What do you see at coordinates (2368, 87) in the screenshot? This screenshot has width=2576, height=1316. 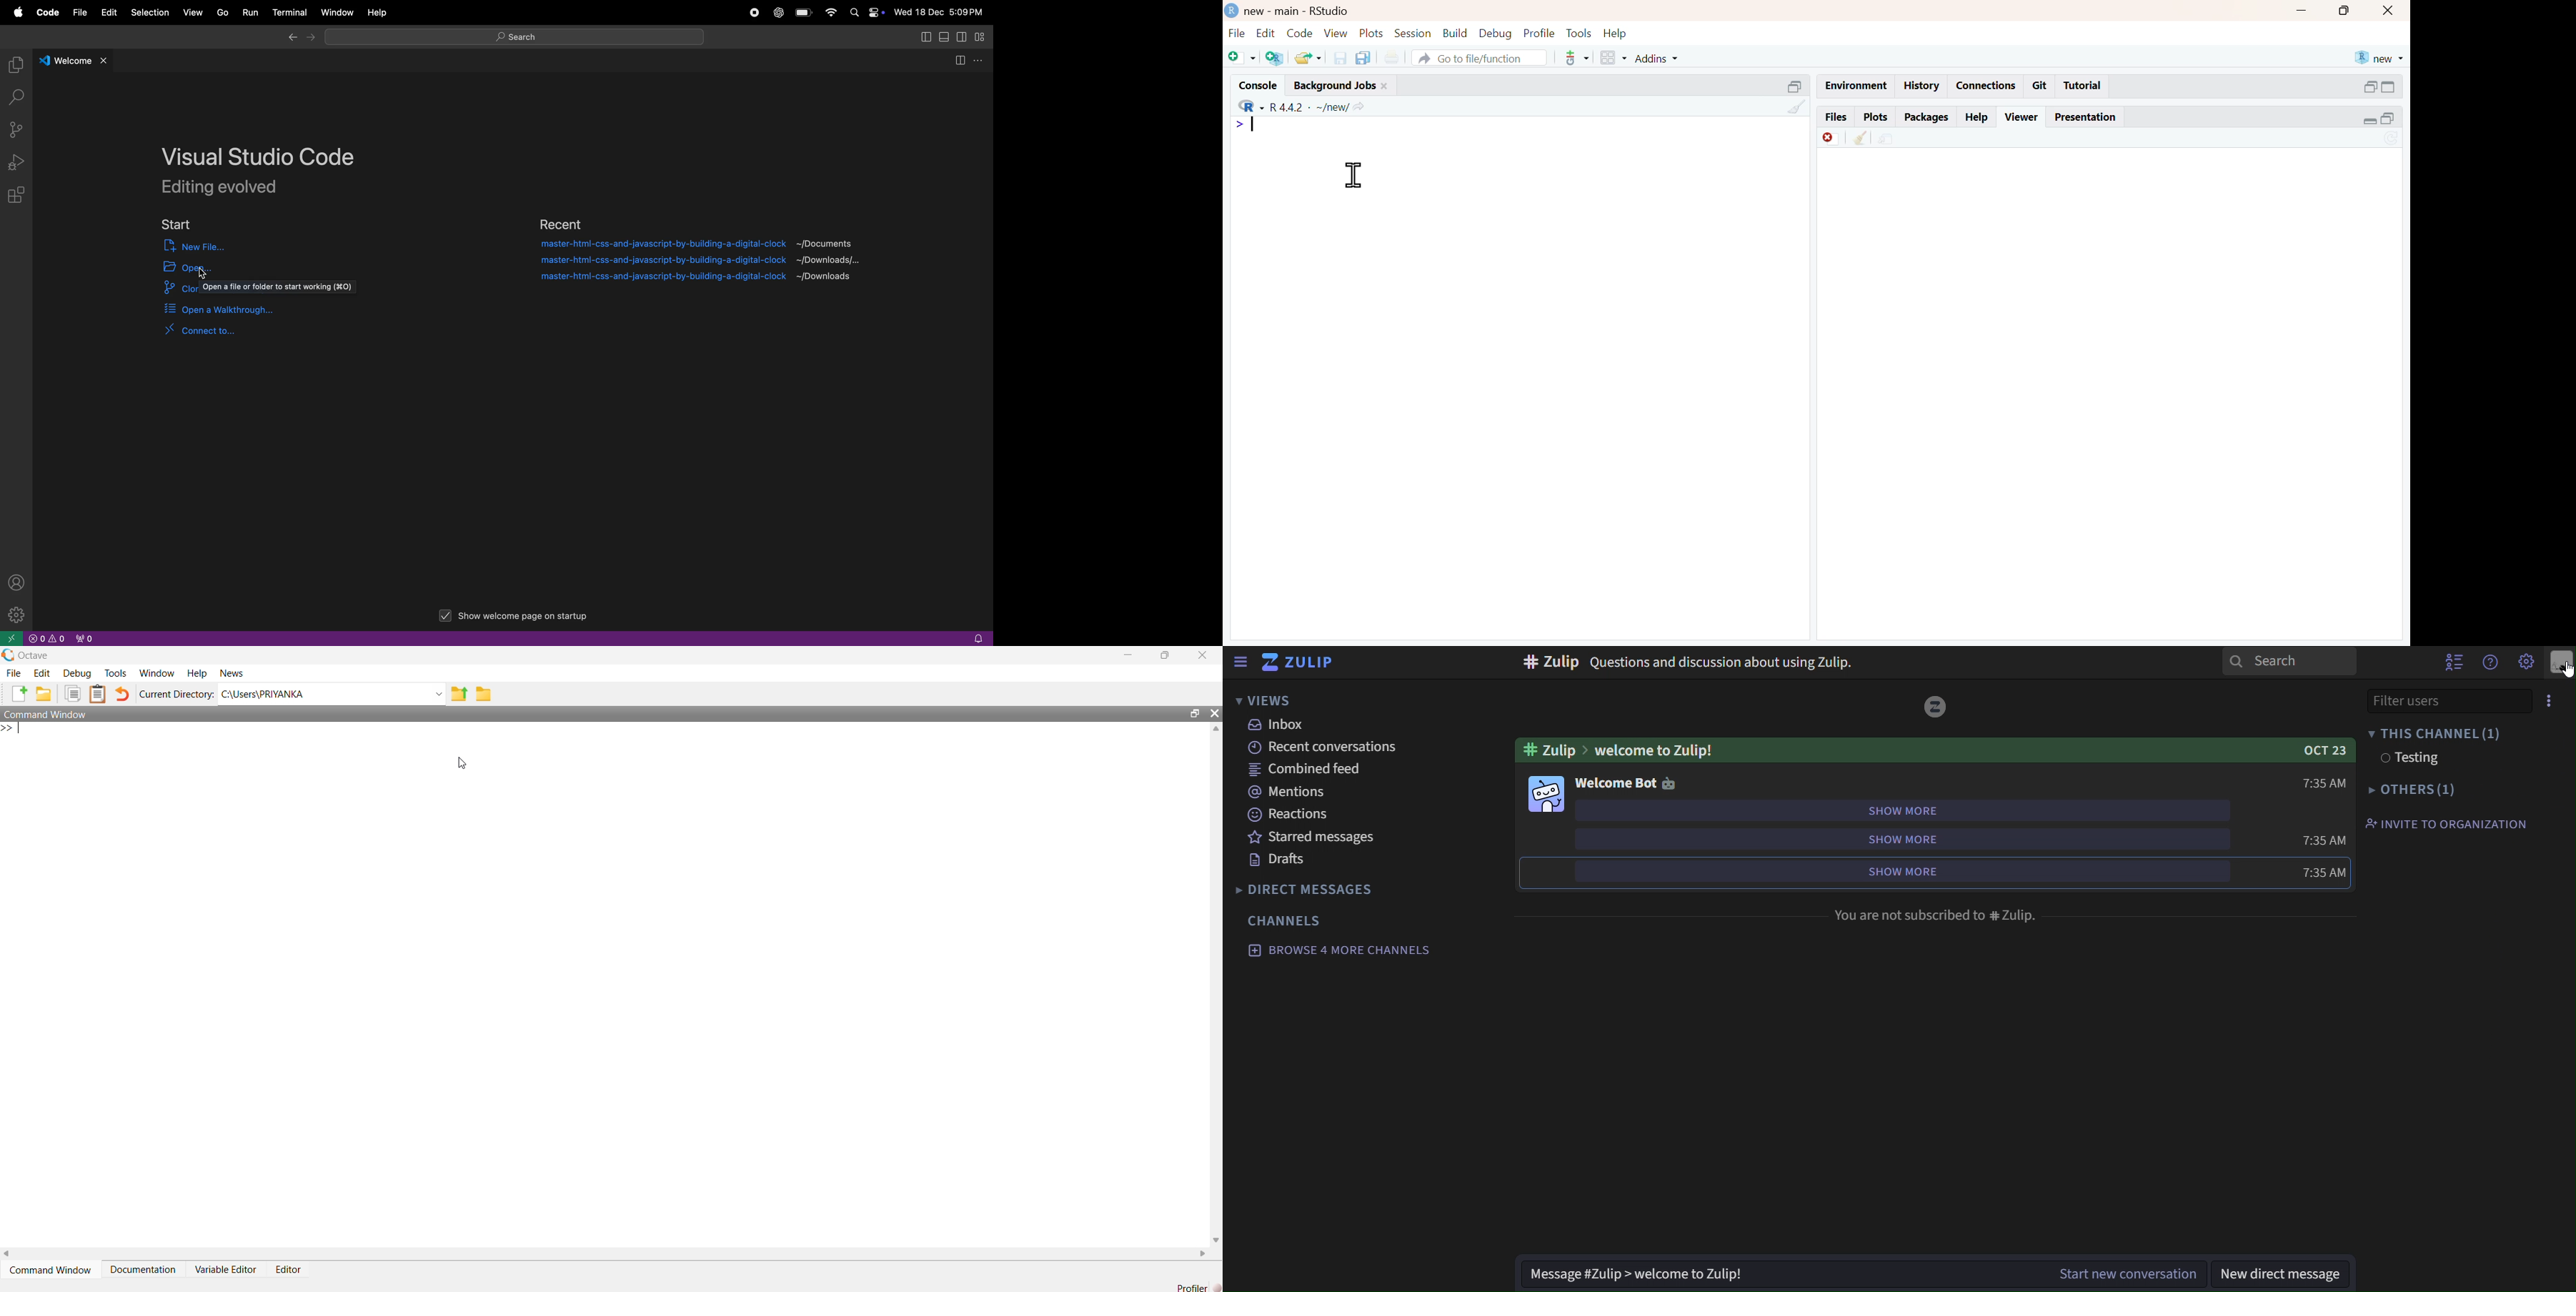 I see `minimize` at bounding box center [2368, 87].